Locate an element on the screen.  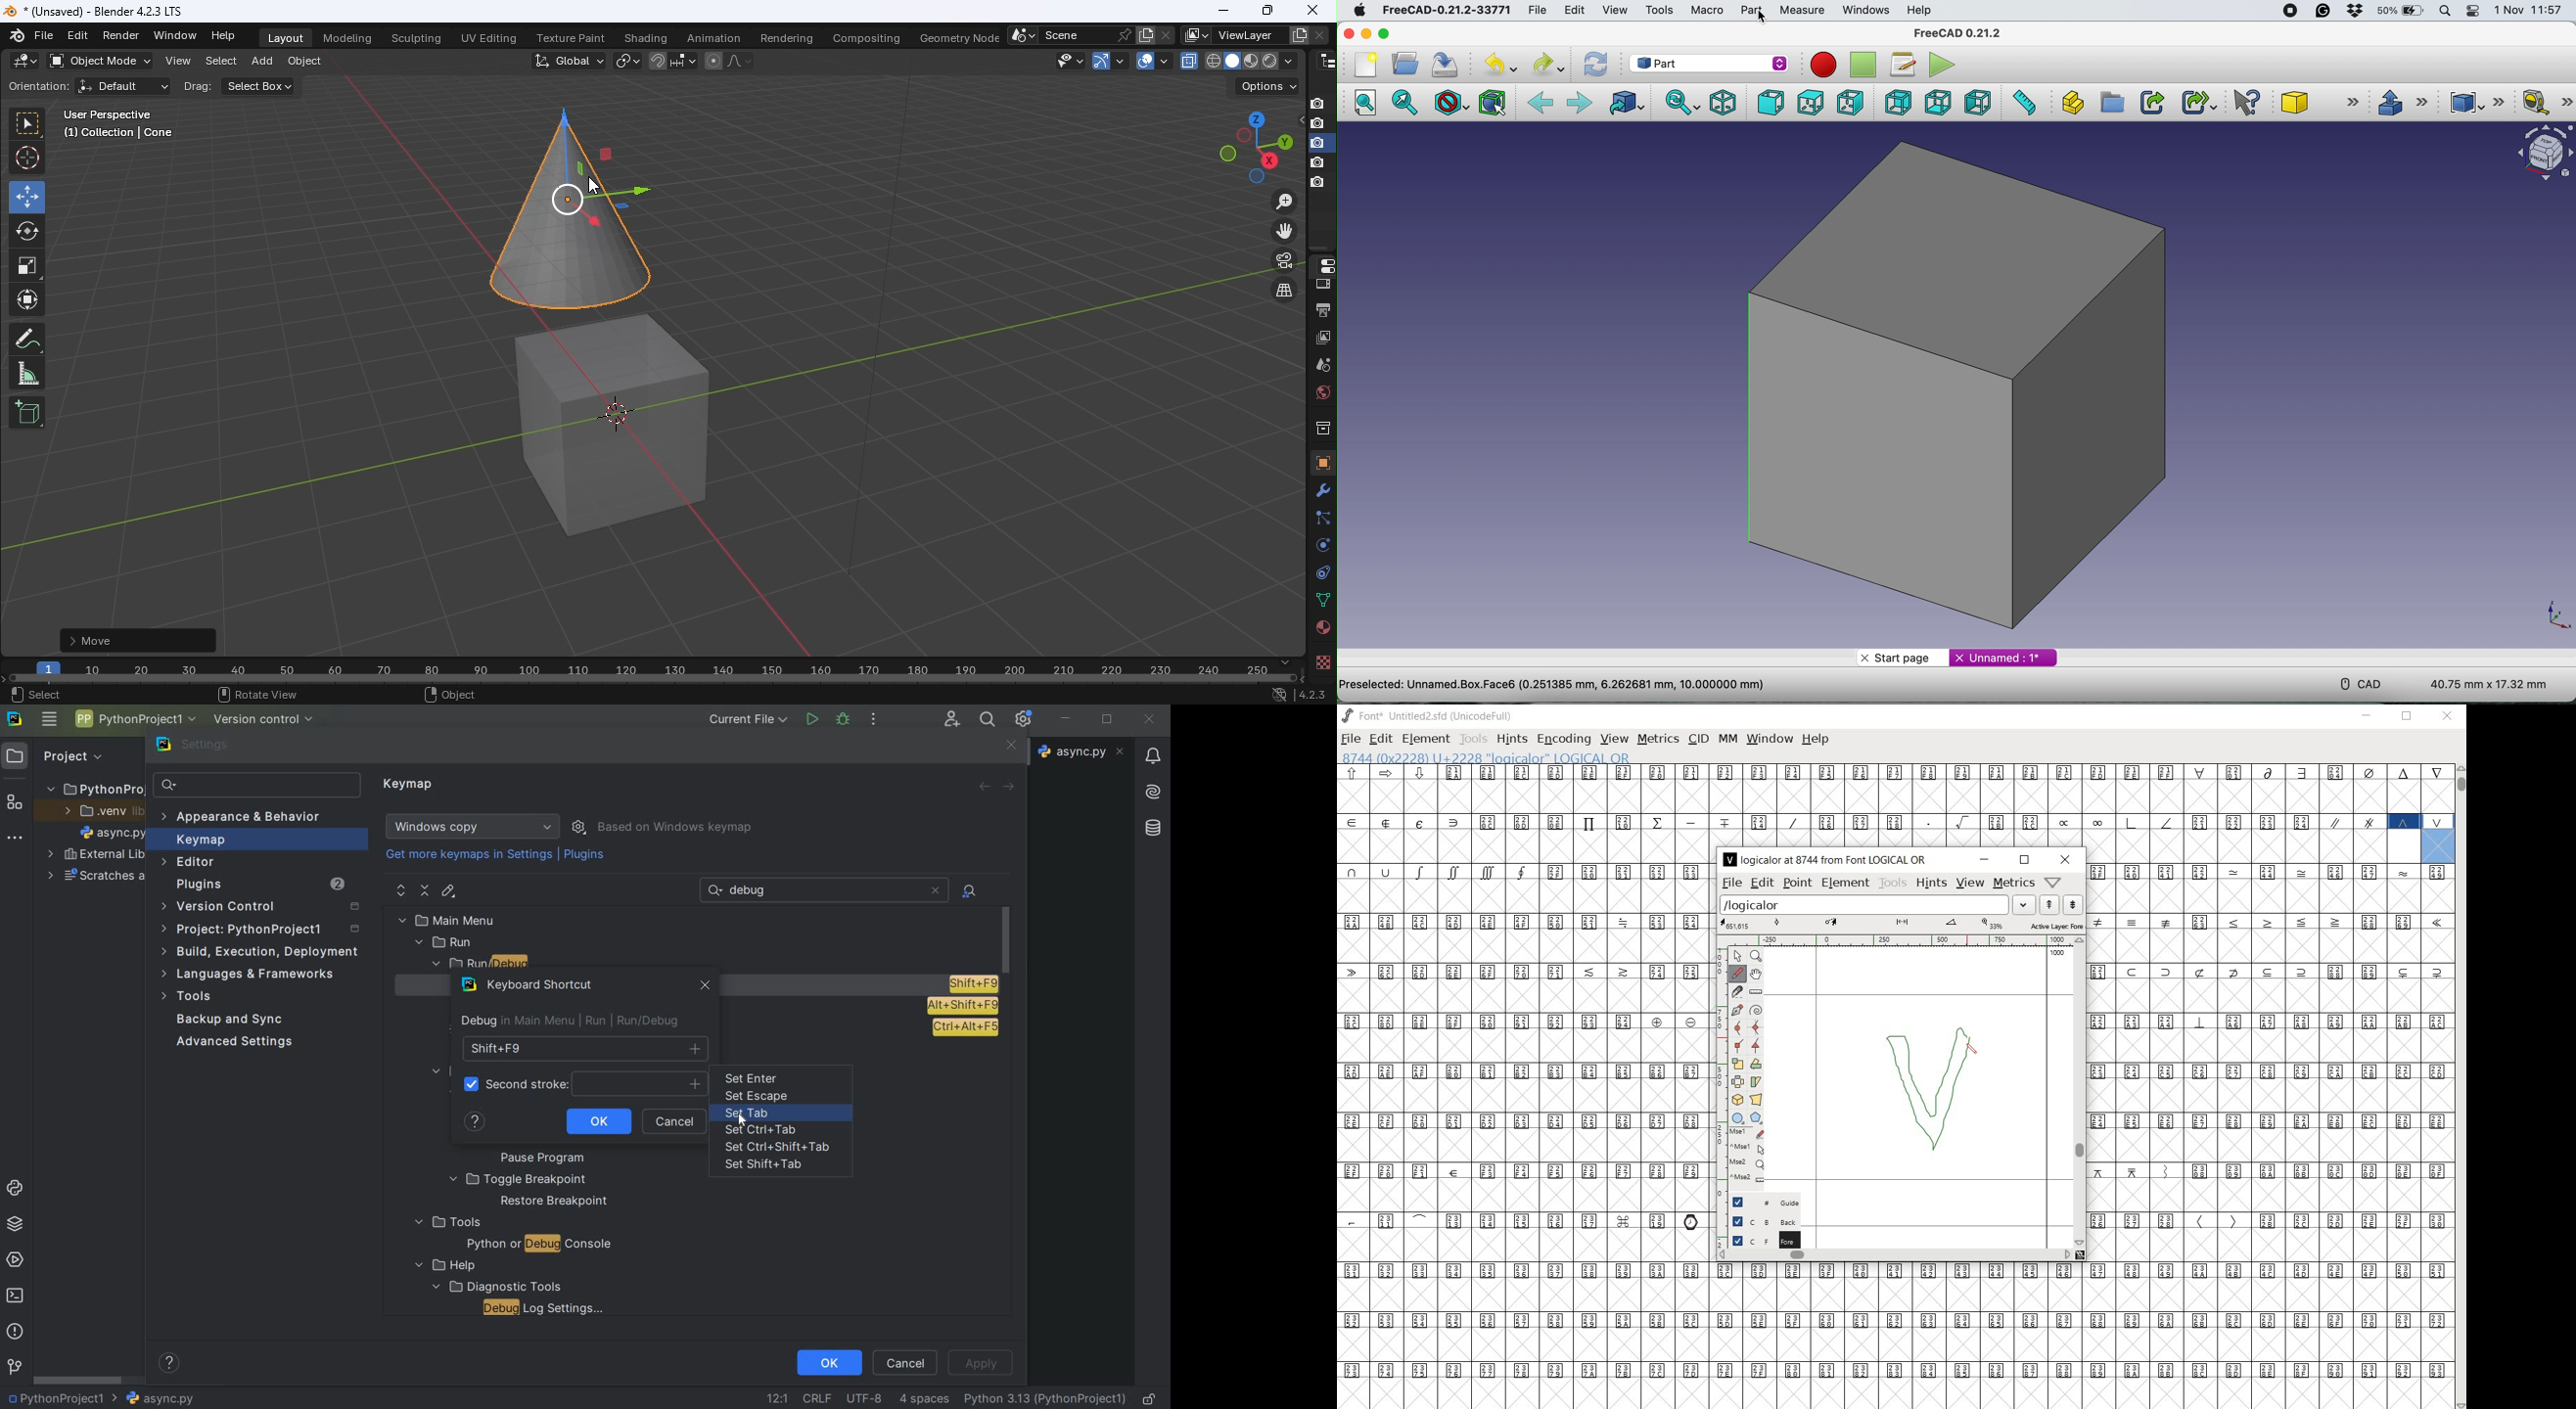
get more keymaps in settings is located at coordinates (471, 857).